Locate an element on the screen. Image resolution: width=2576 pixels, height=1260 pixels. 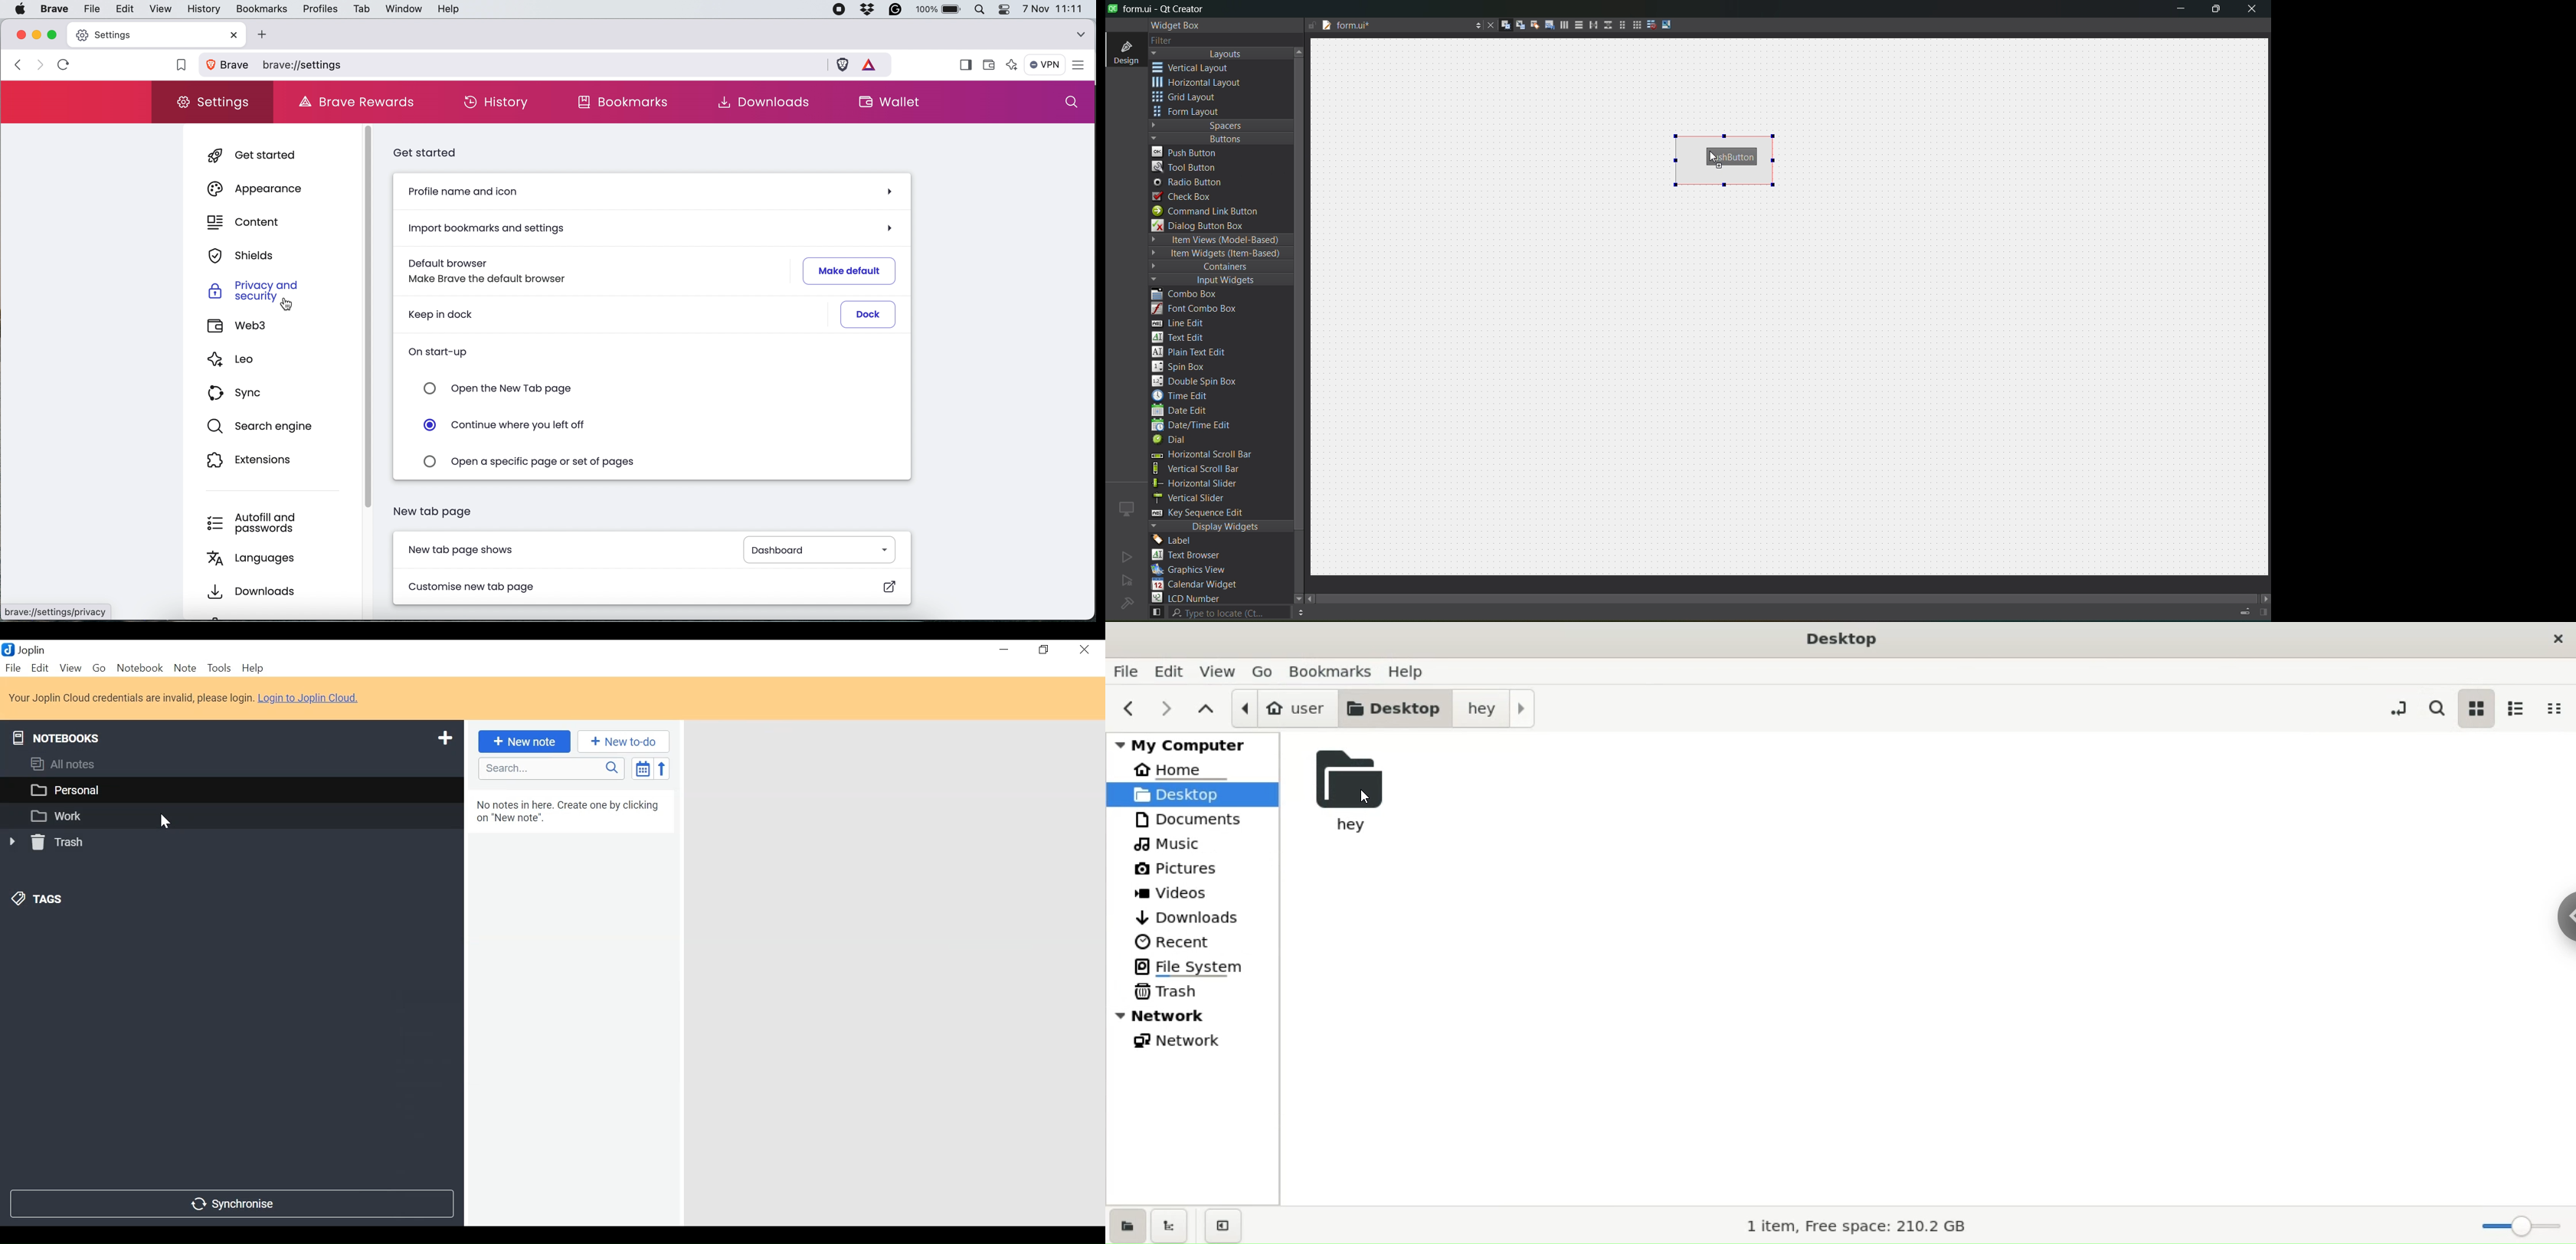
font combo box is located at coordinates (1199, 309).